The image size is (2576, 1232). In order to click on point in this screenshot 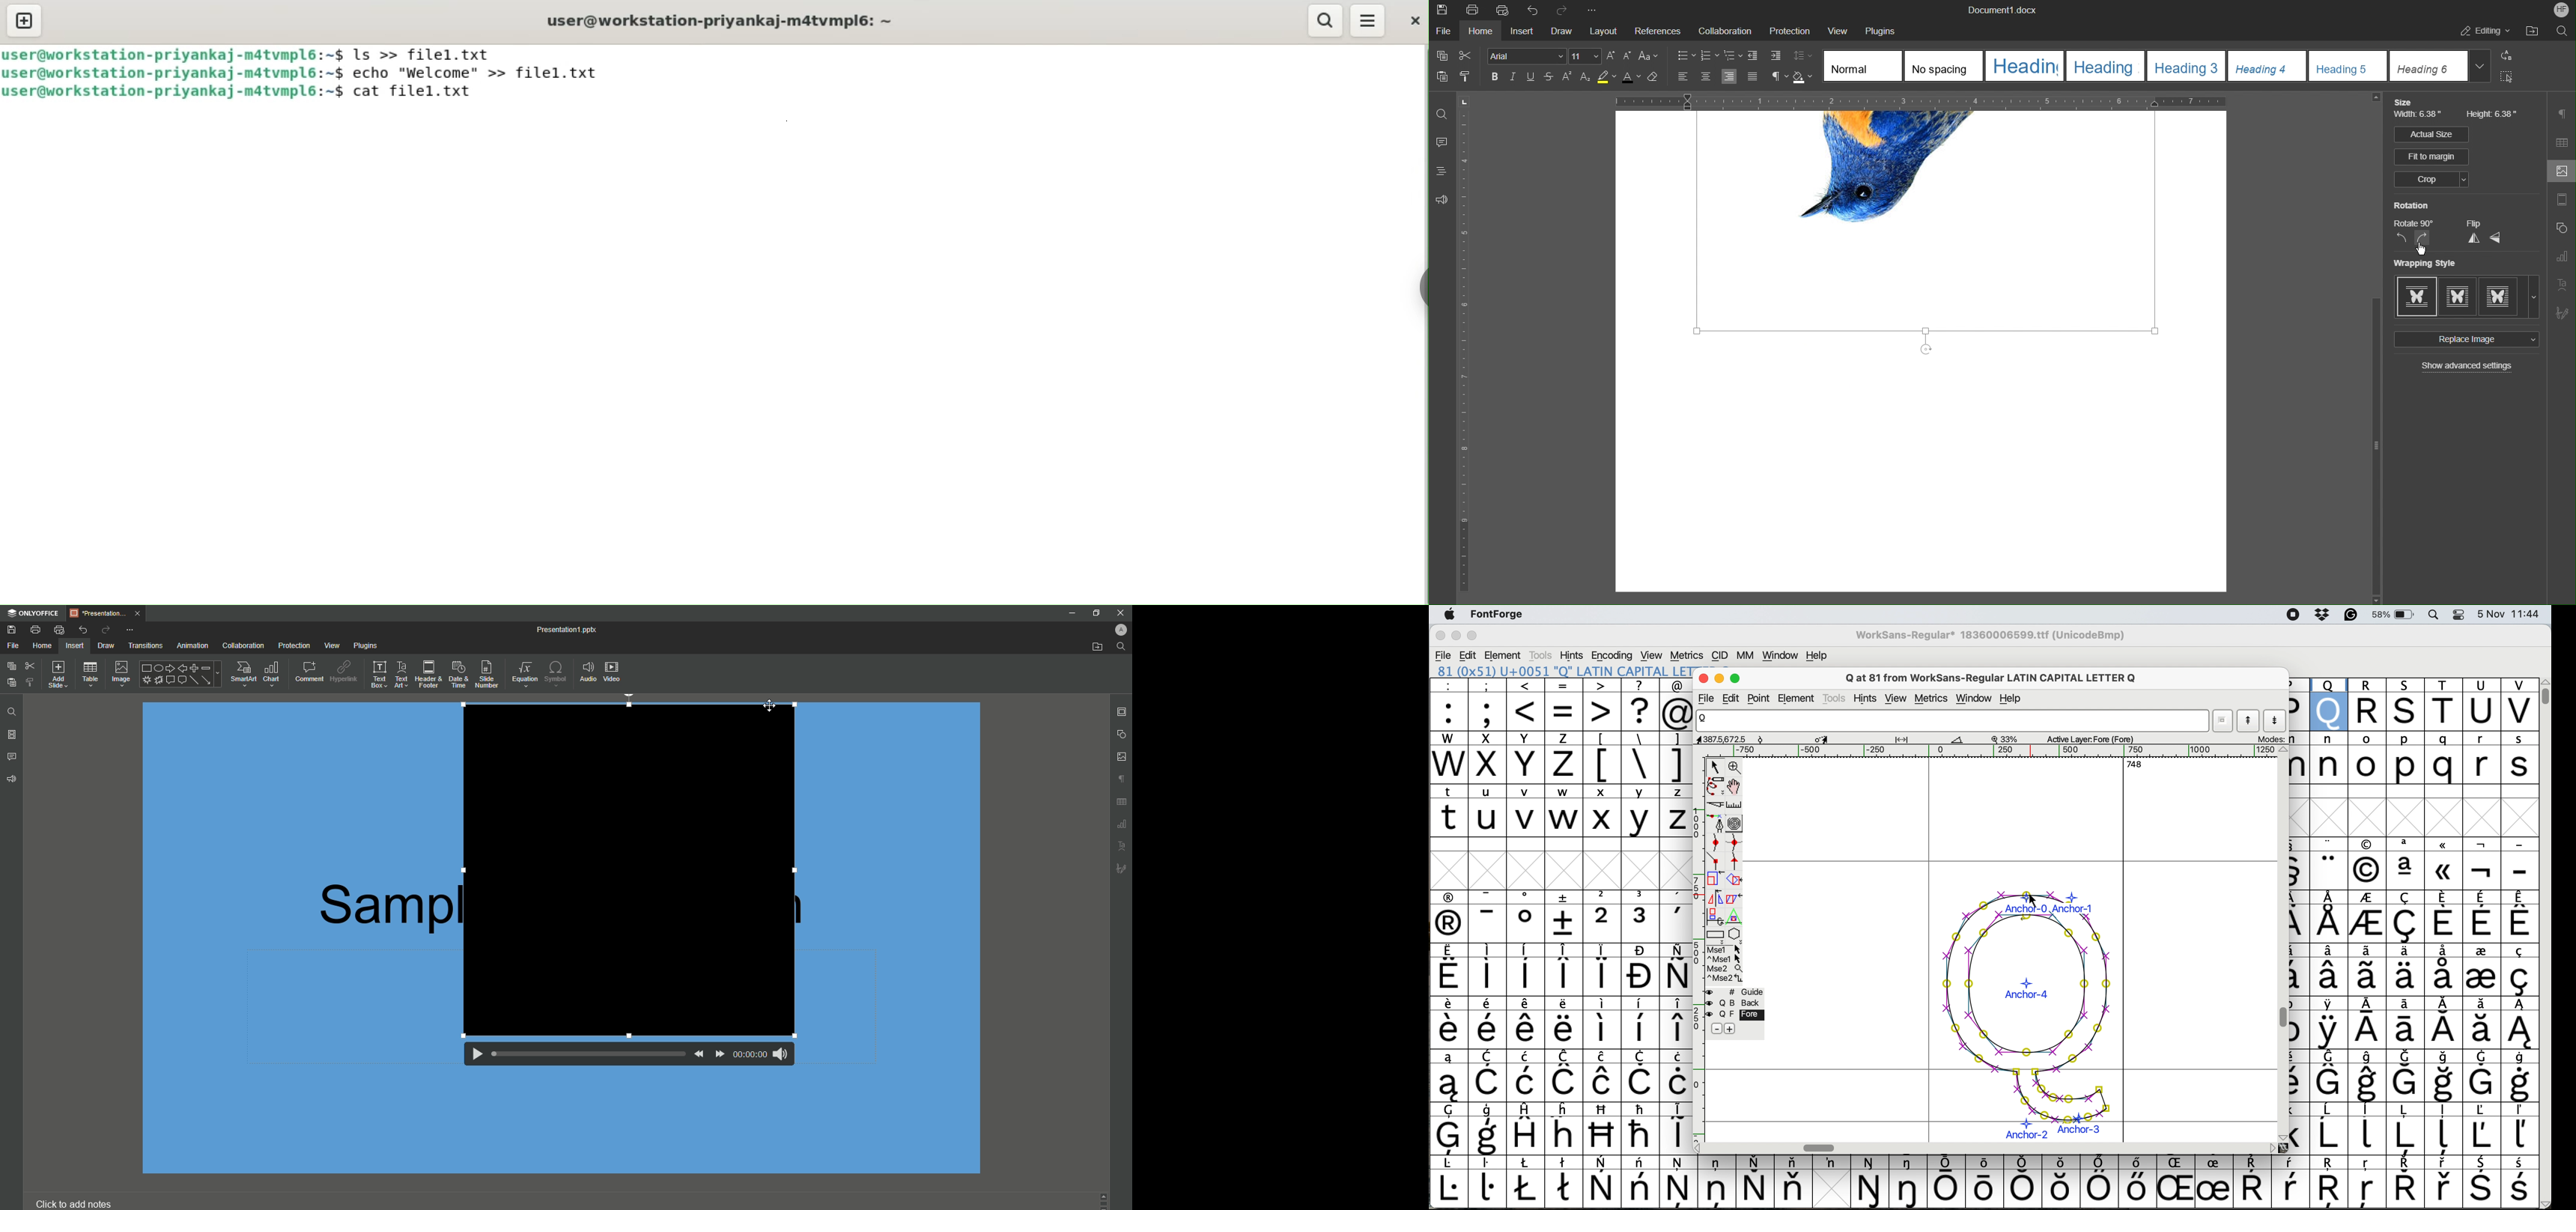, I will do `click(1761, 698)`.